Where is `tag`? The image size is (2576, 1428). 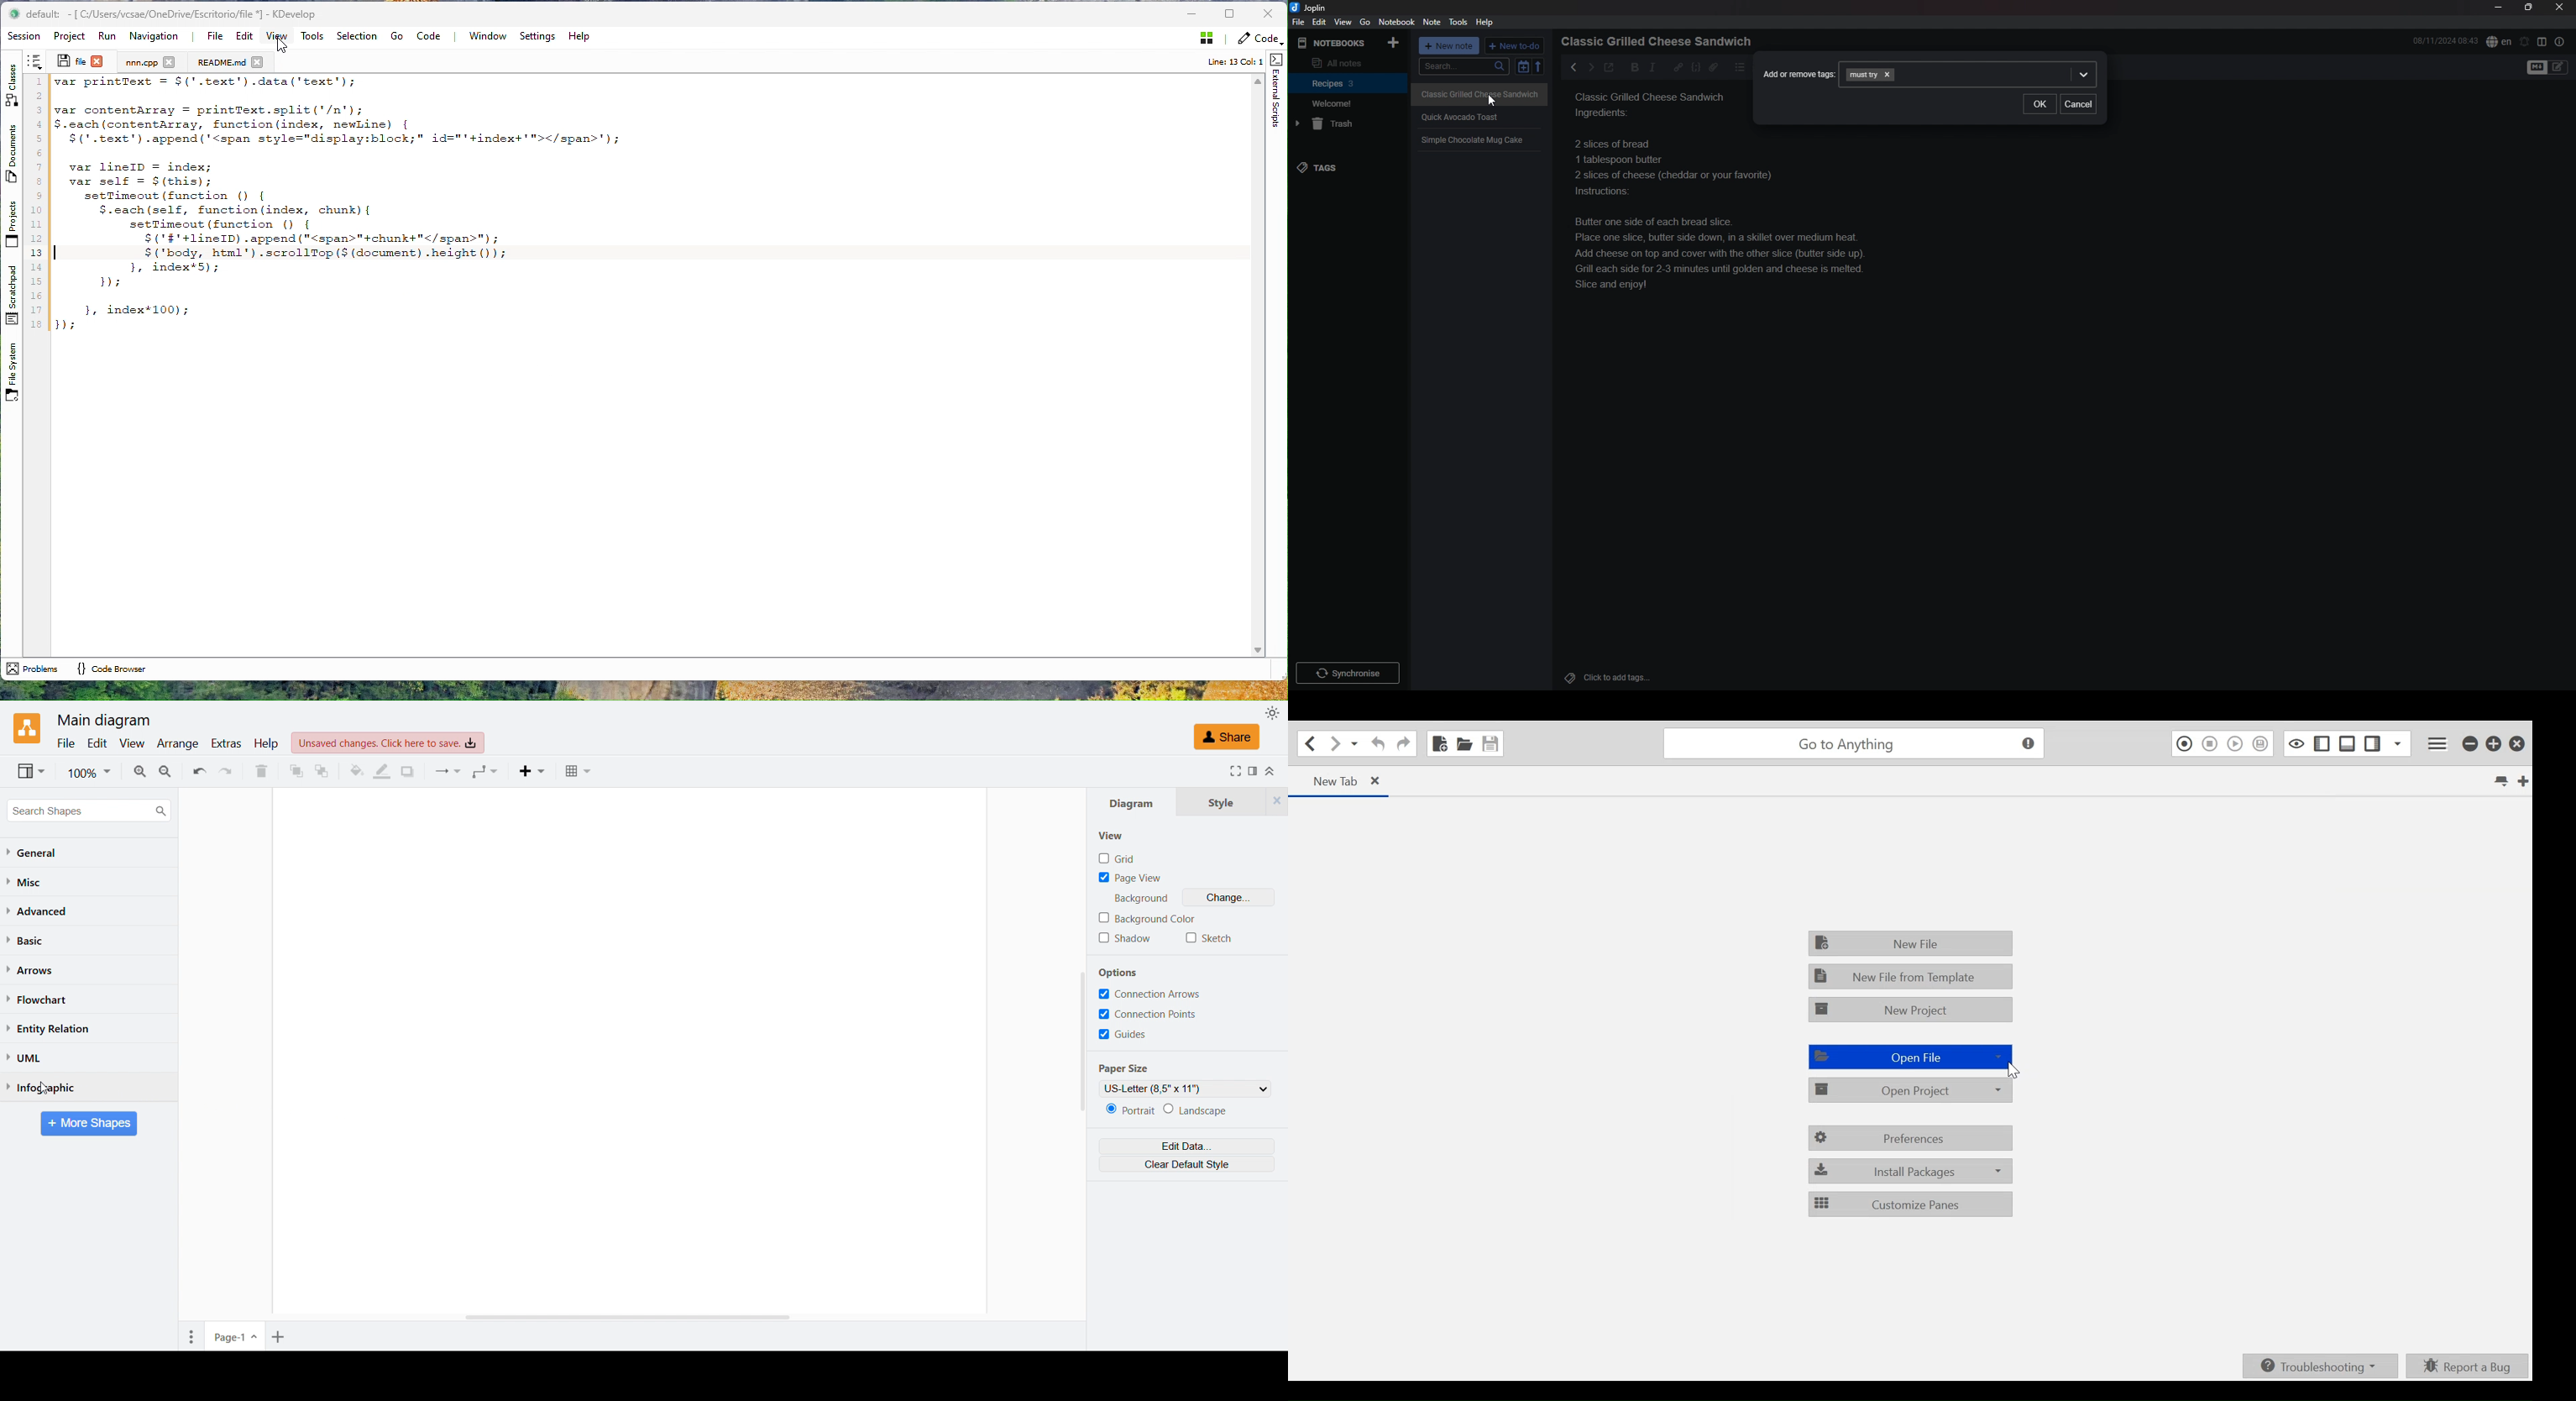 tag is located at coordinates (1862, 75).